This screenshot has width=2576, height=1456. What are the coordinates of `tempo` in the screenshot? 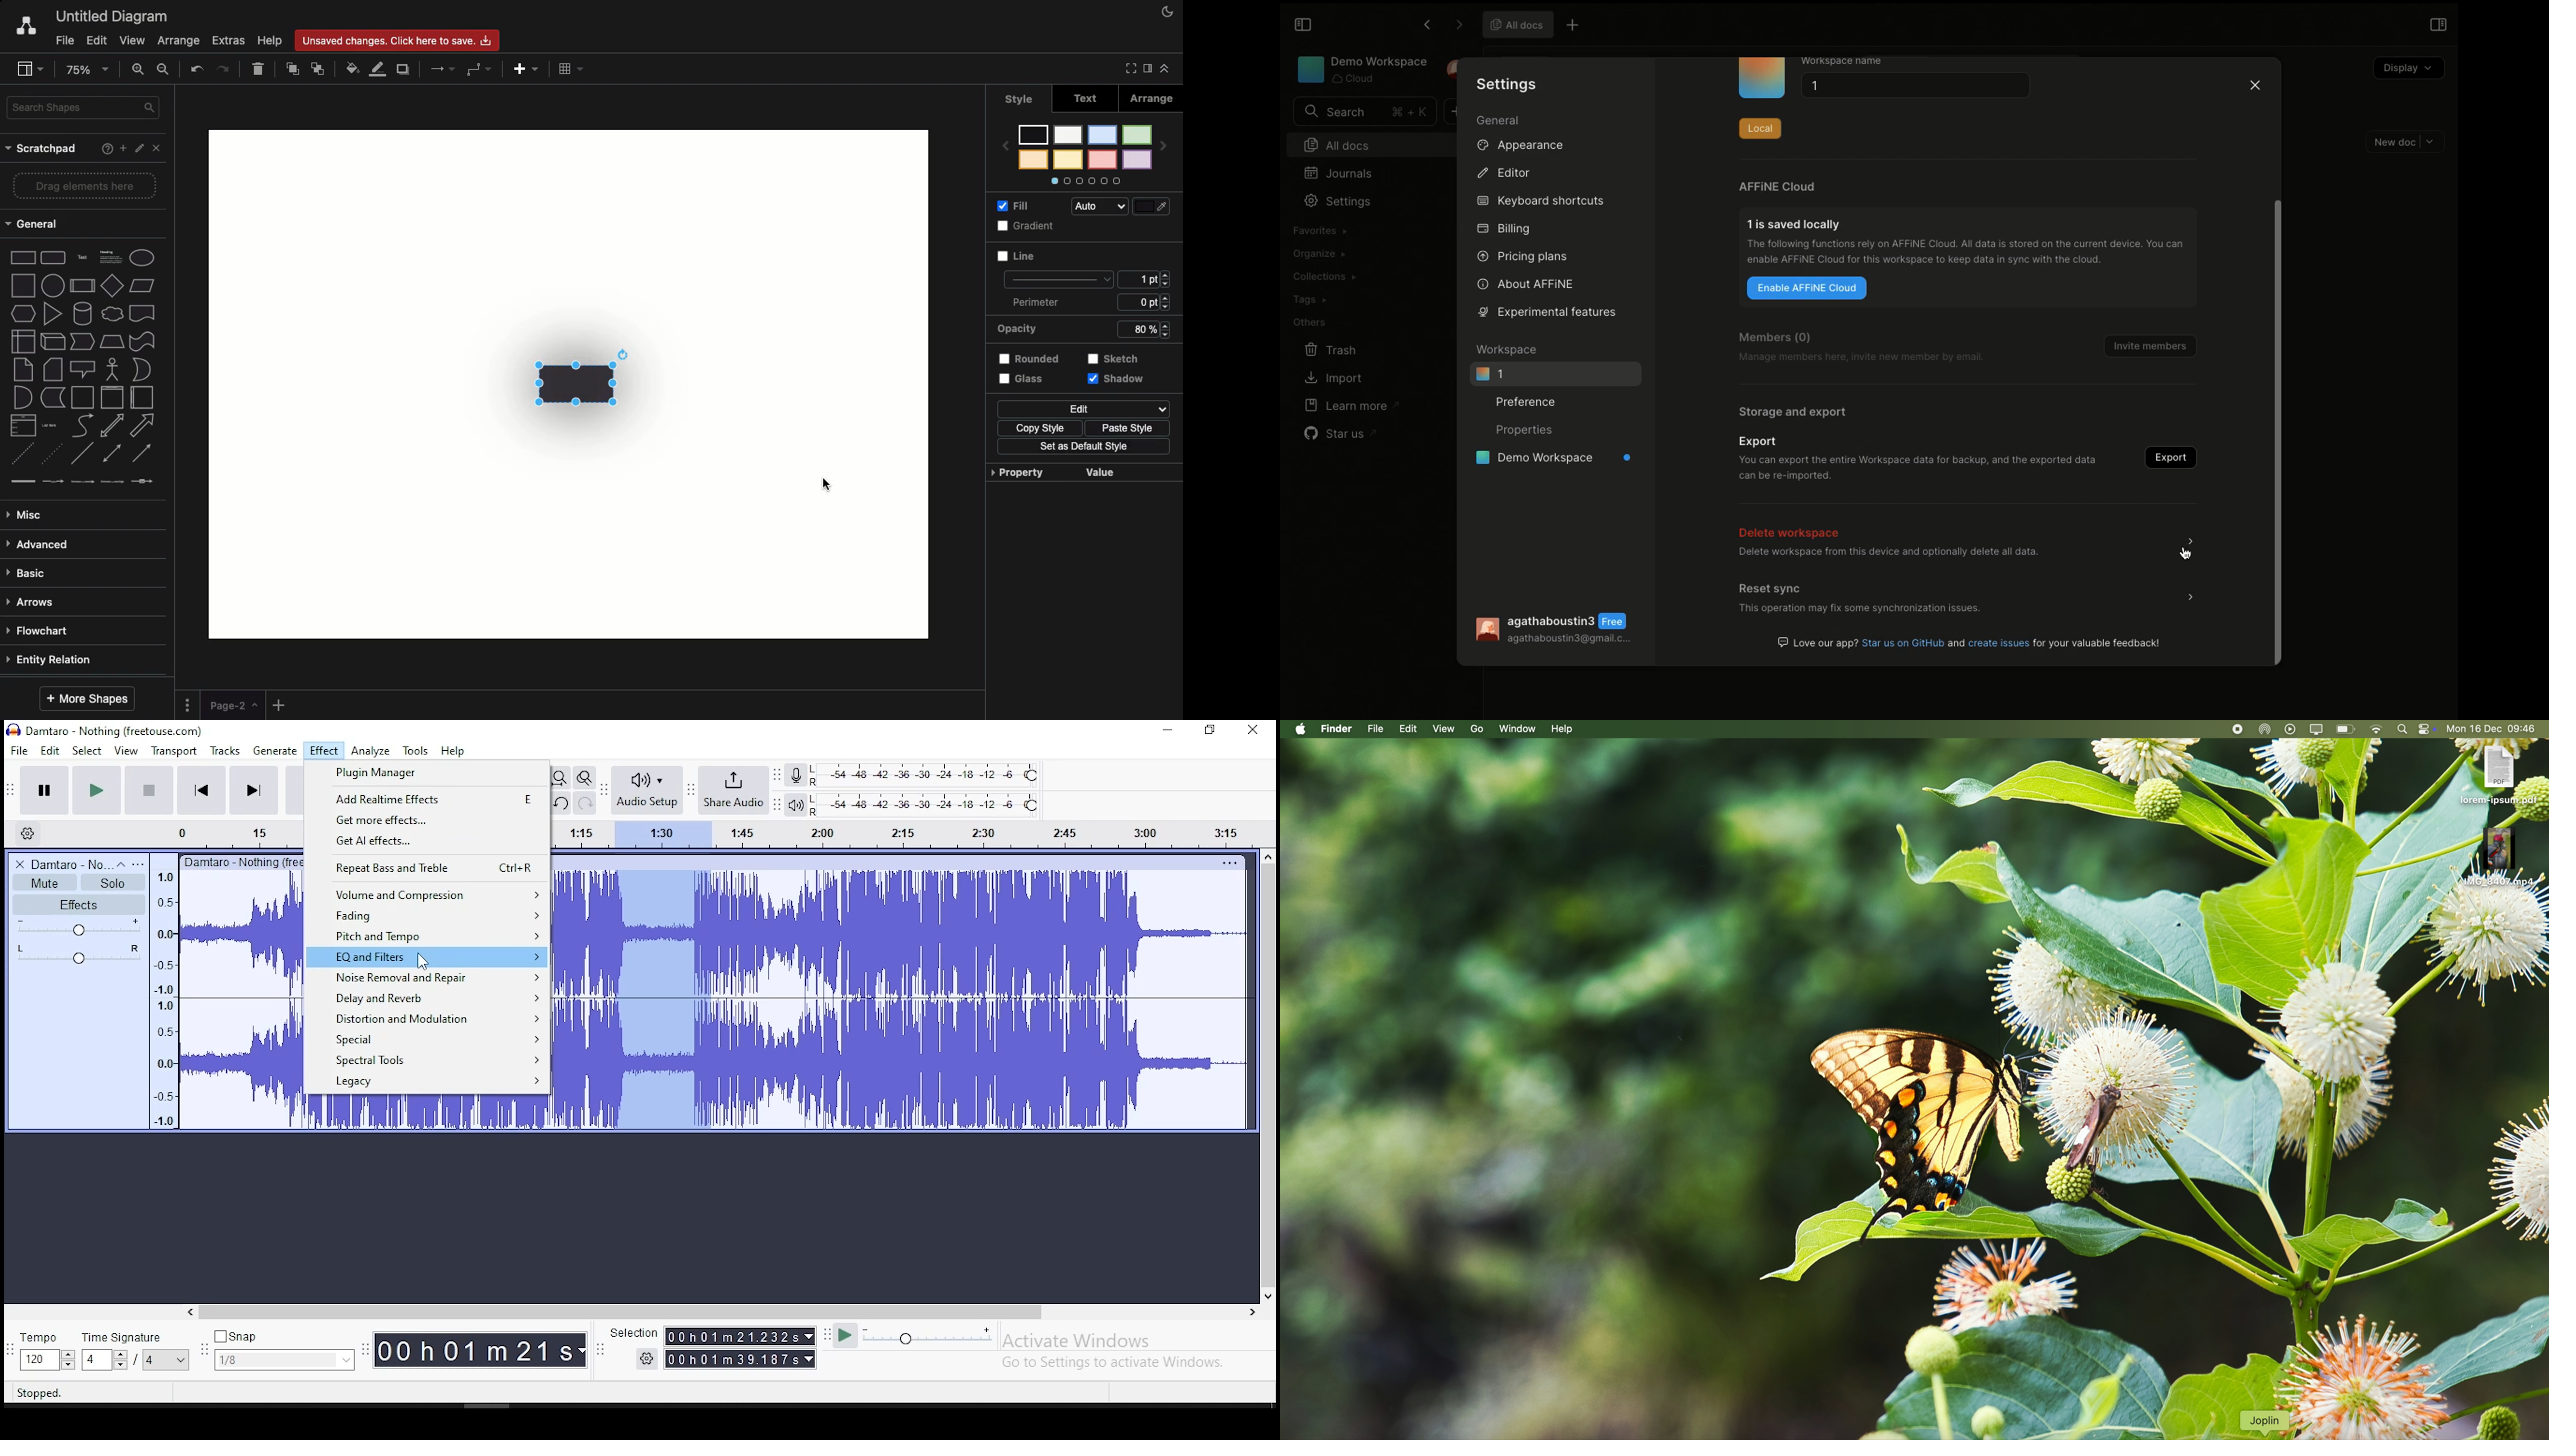 It's located at (44, 1339).